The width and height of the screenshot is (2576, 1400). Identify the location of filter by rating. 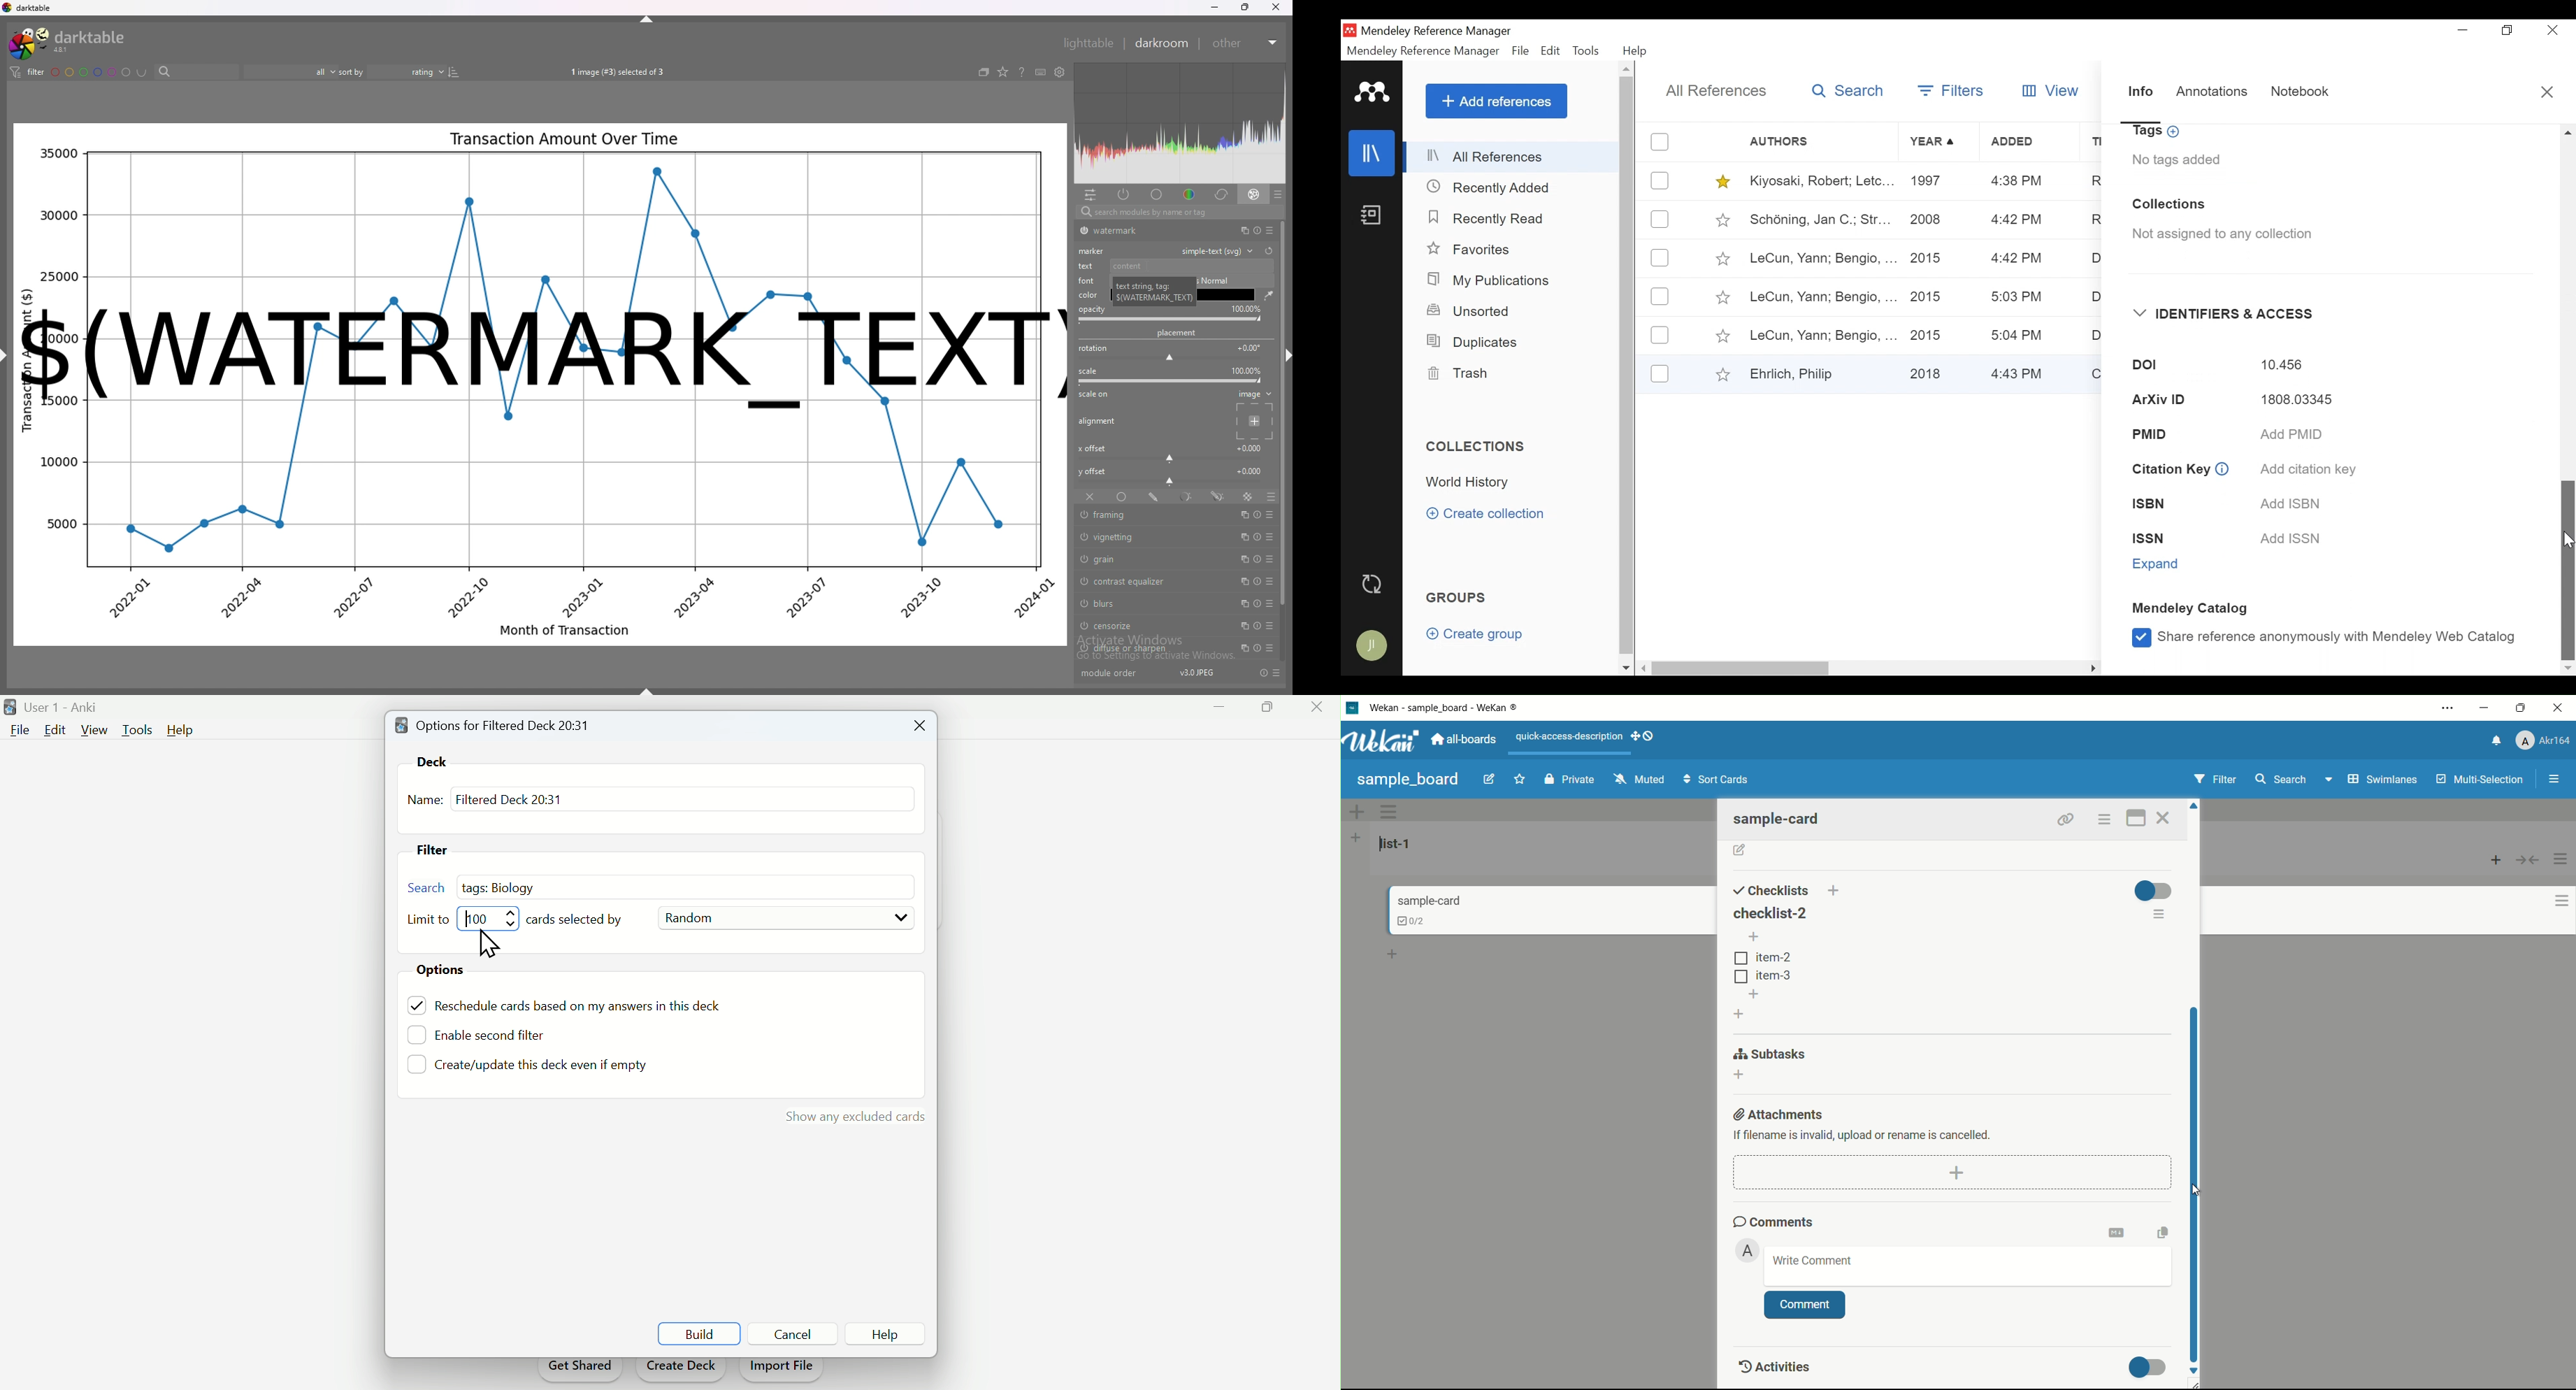
(291, 71).